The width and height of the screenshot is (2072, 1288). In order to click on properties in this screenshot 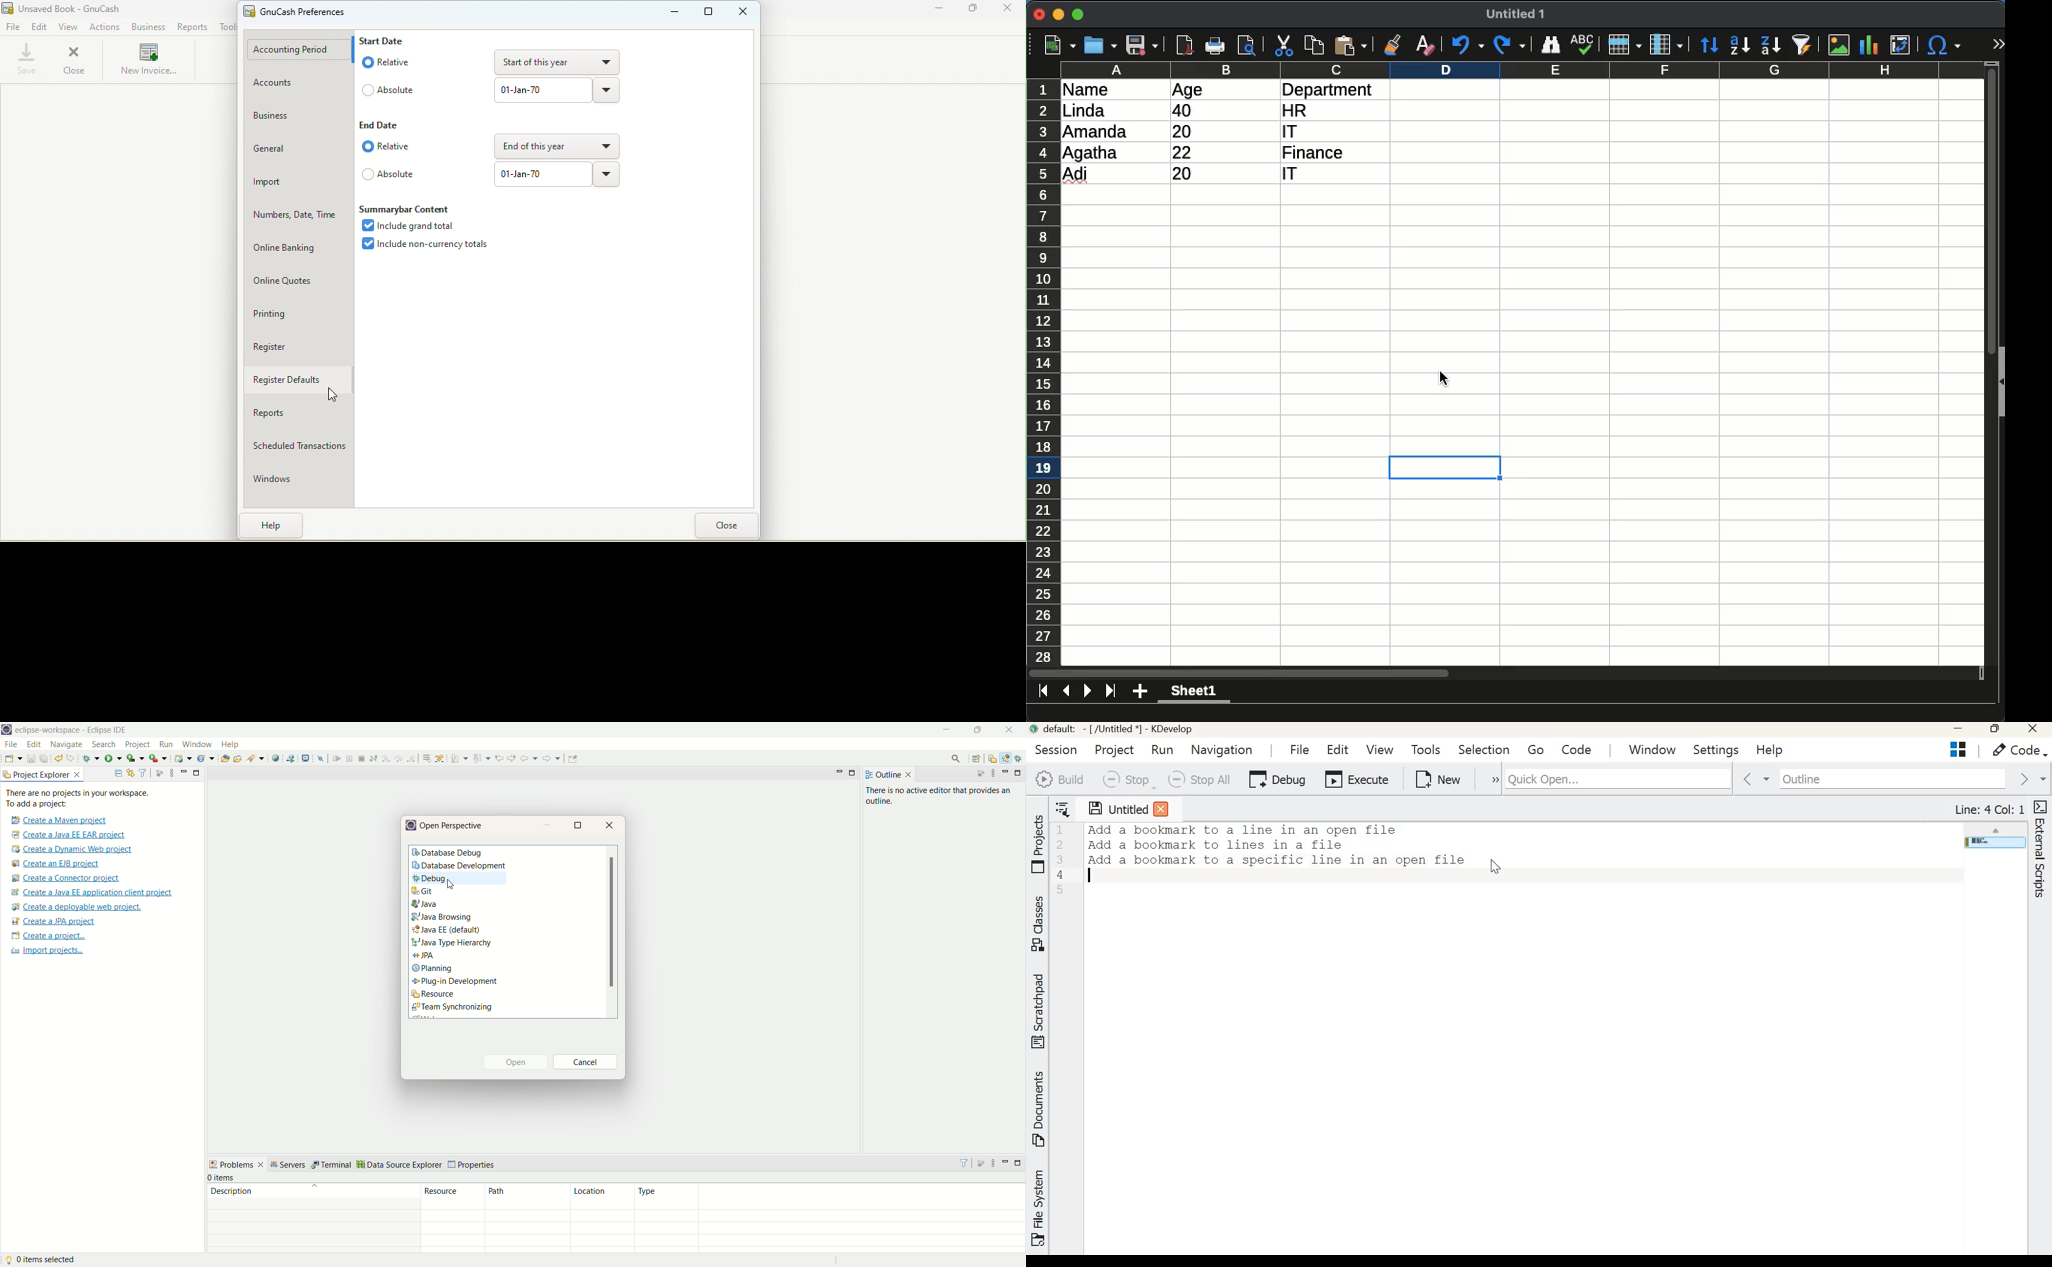, I will do `click(472, 1164)`.